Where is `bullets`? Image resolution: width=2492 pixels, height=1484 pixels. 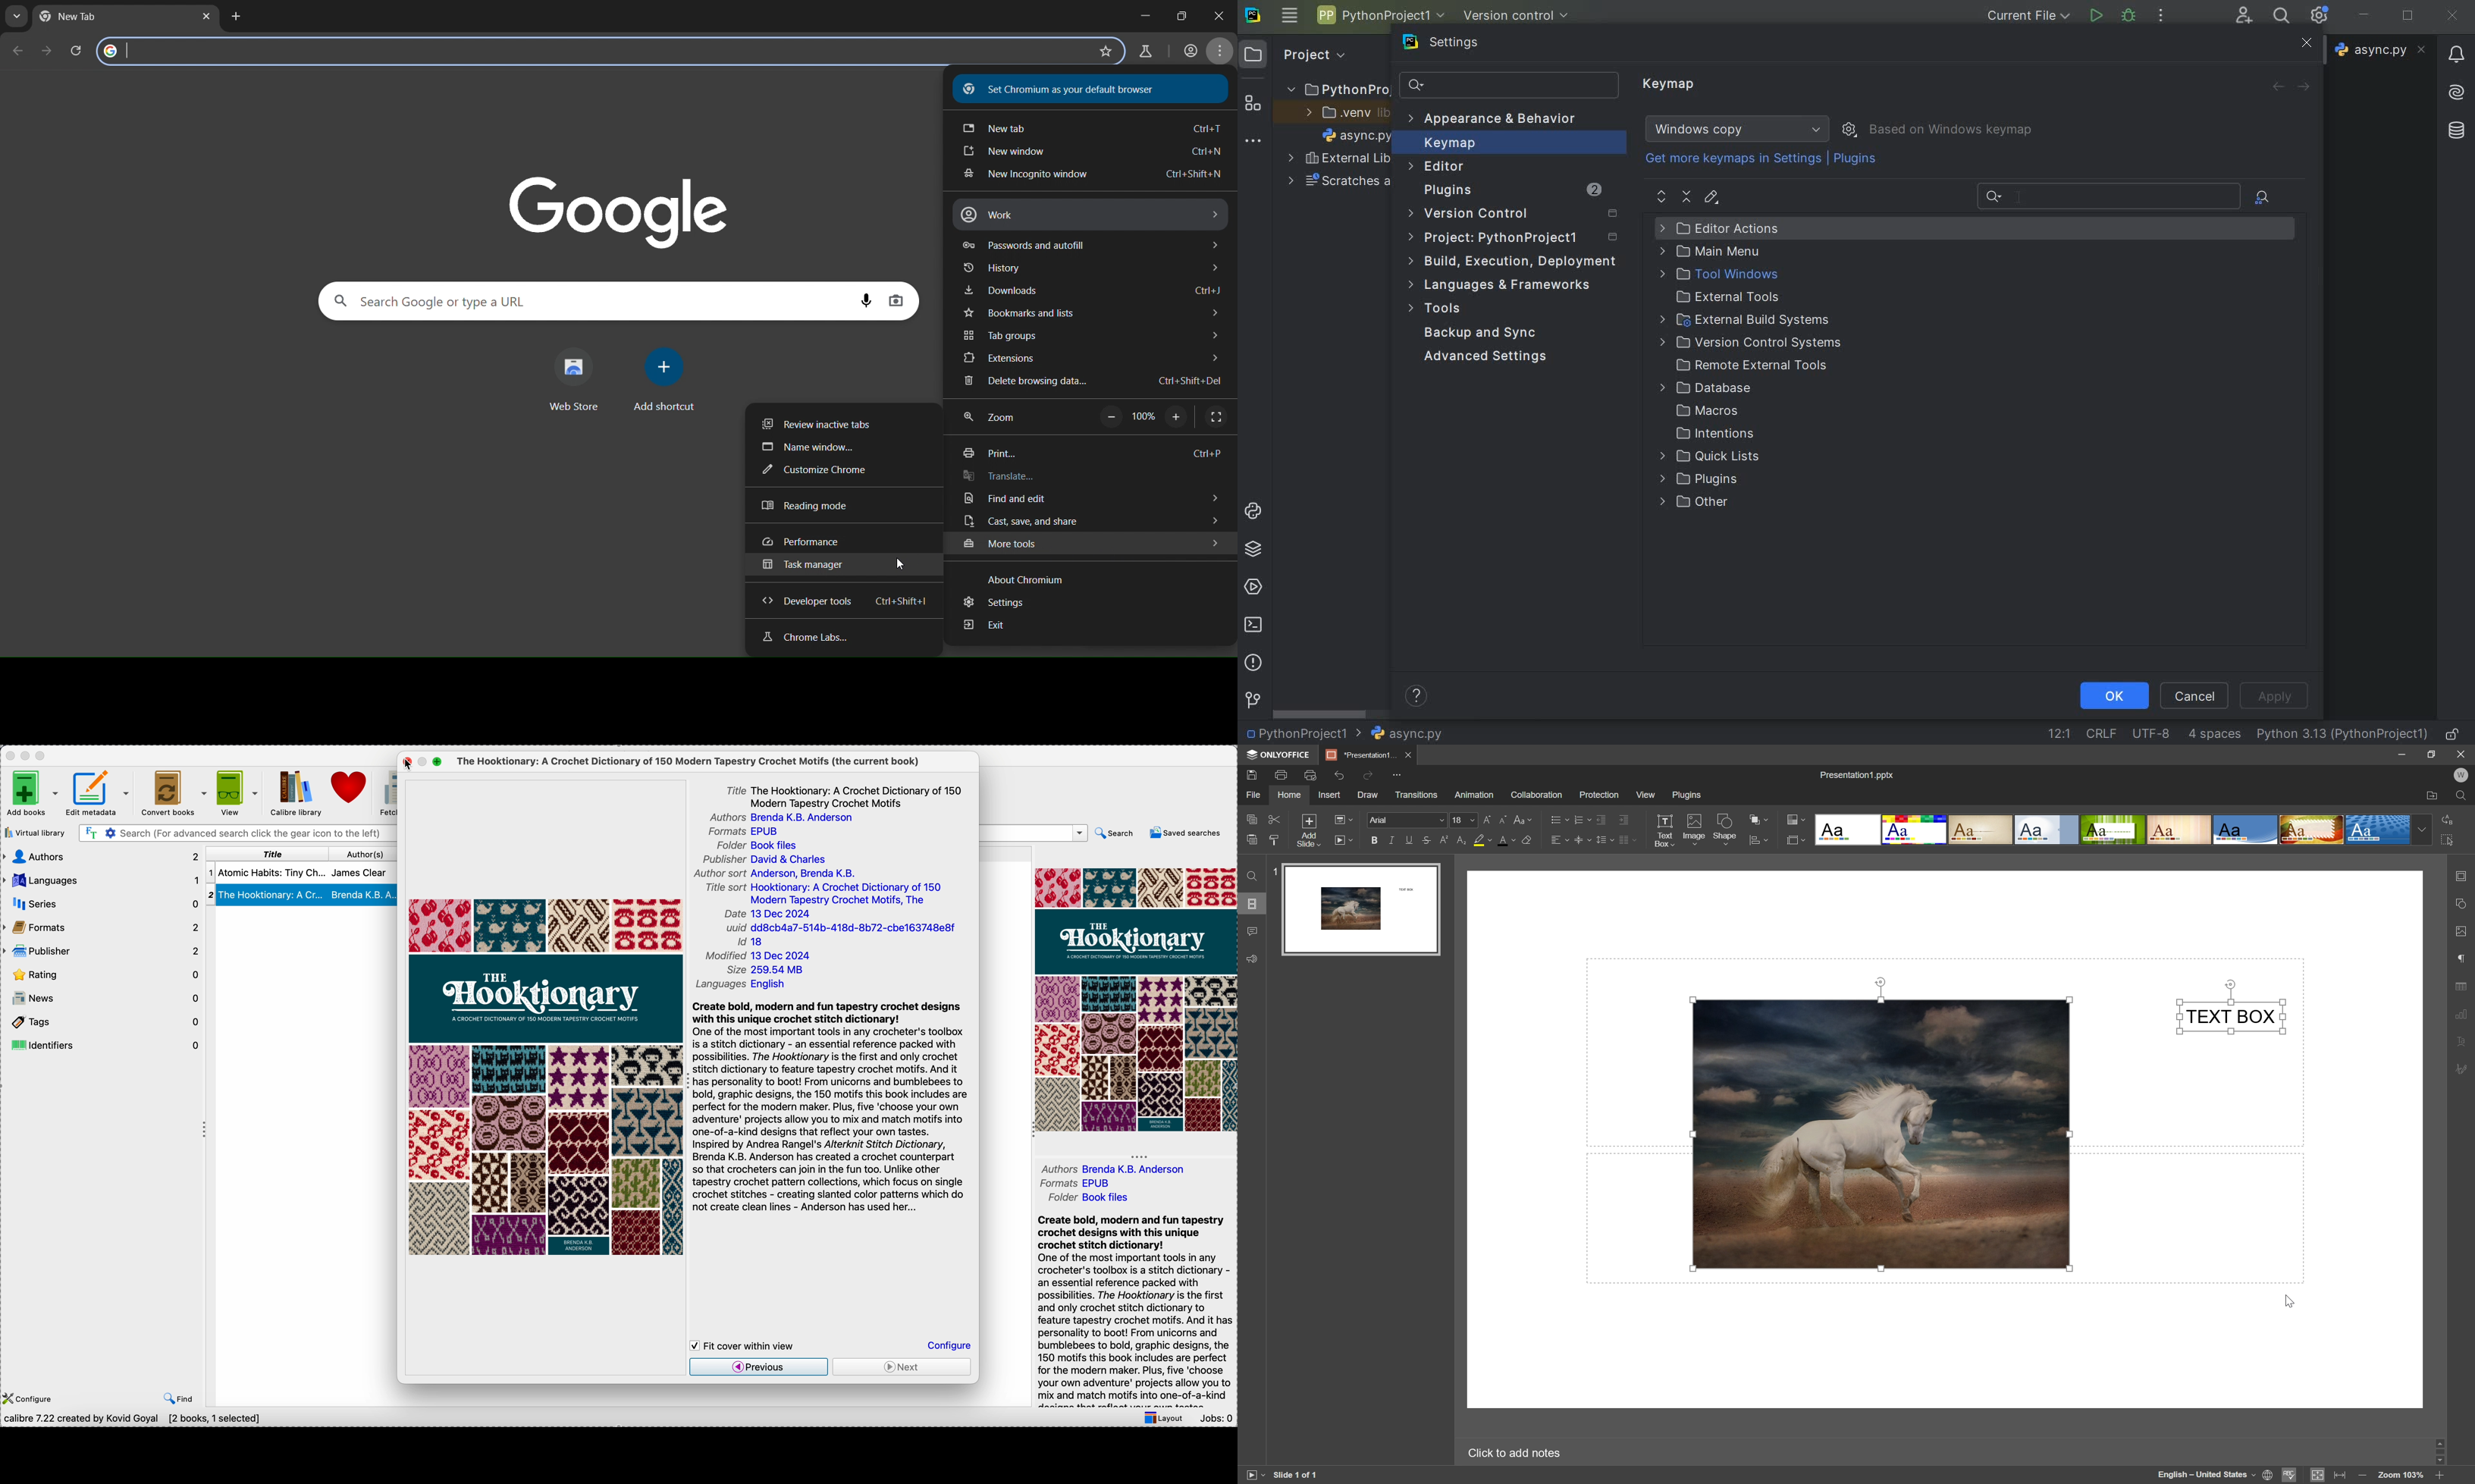
bullets is located at coordinates (1558, 819).